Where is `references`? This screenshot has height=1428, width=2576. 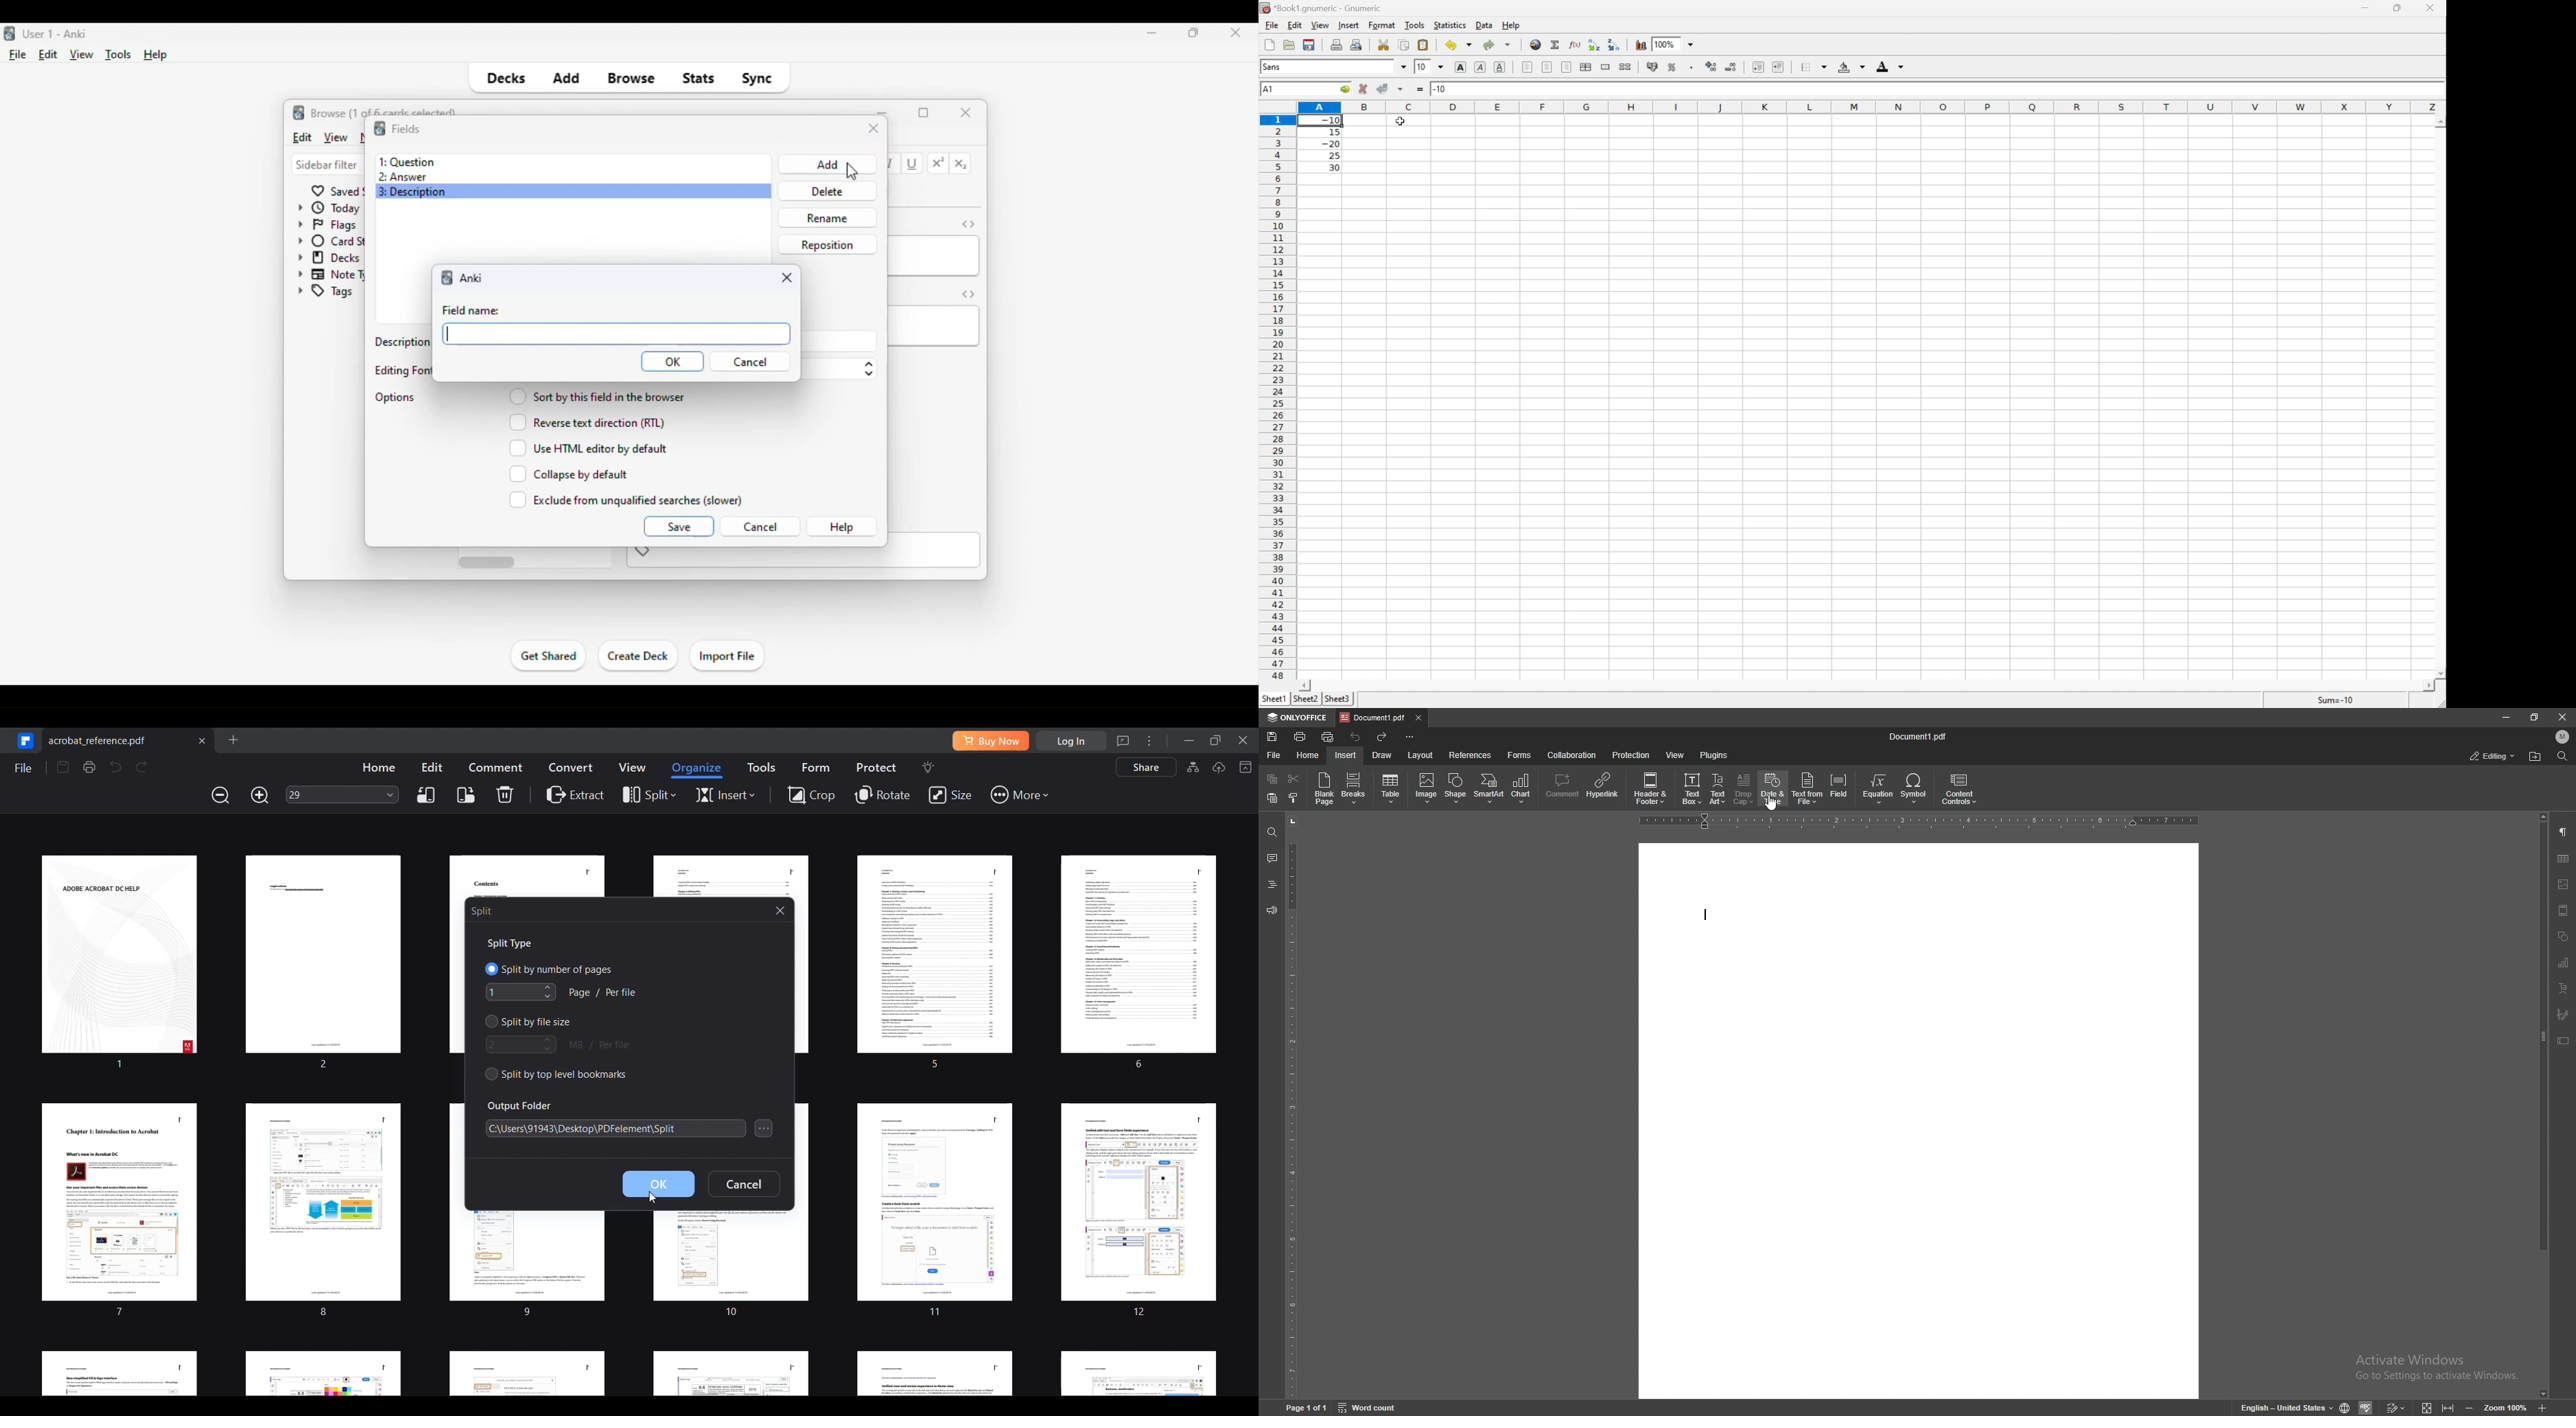 references is located at coordinates (1470, 755).